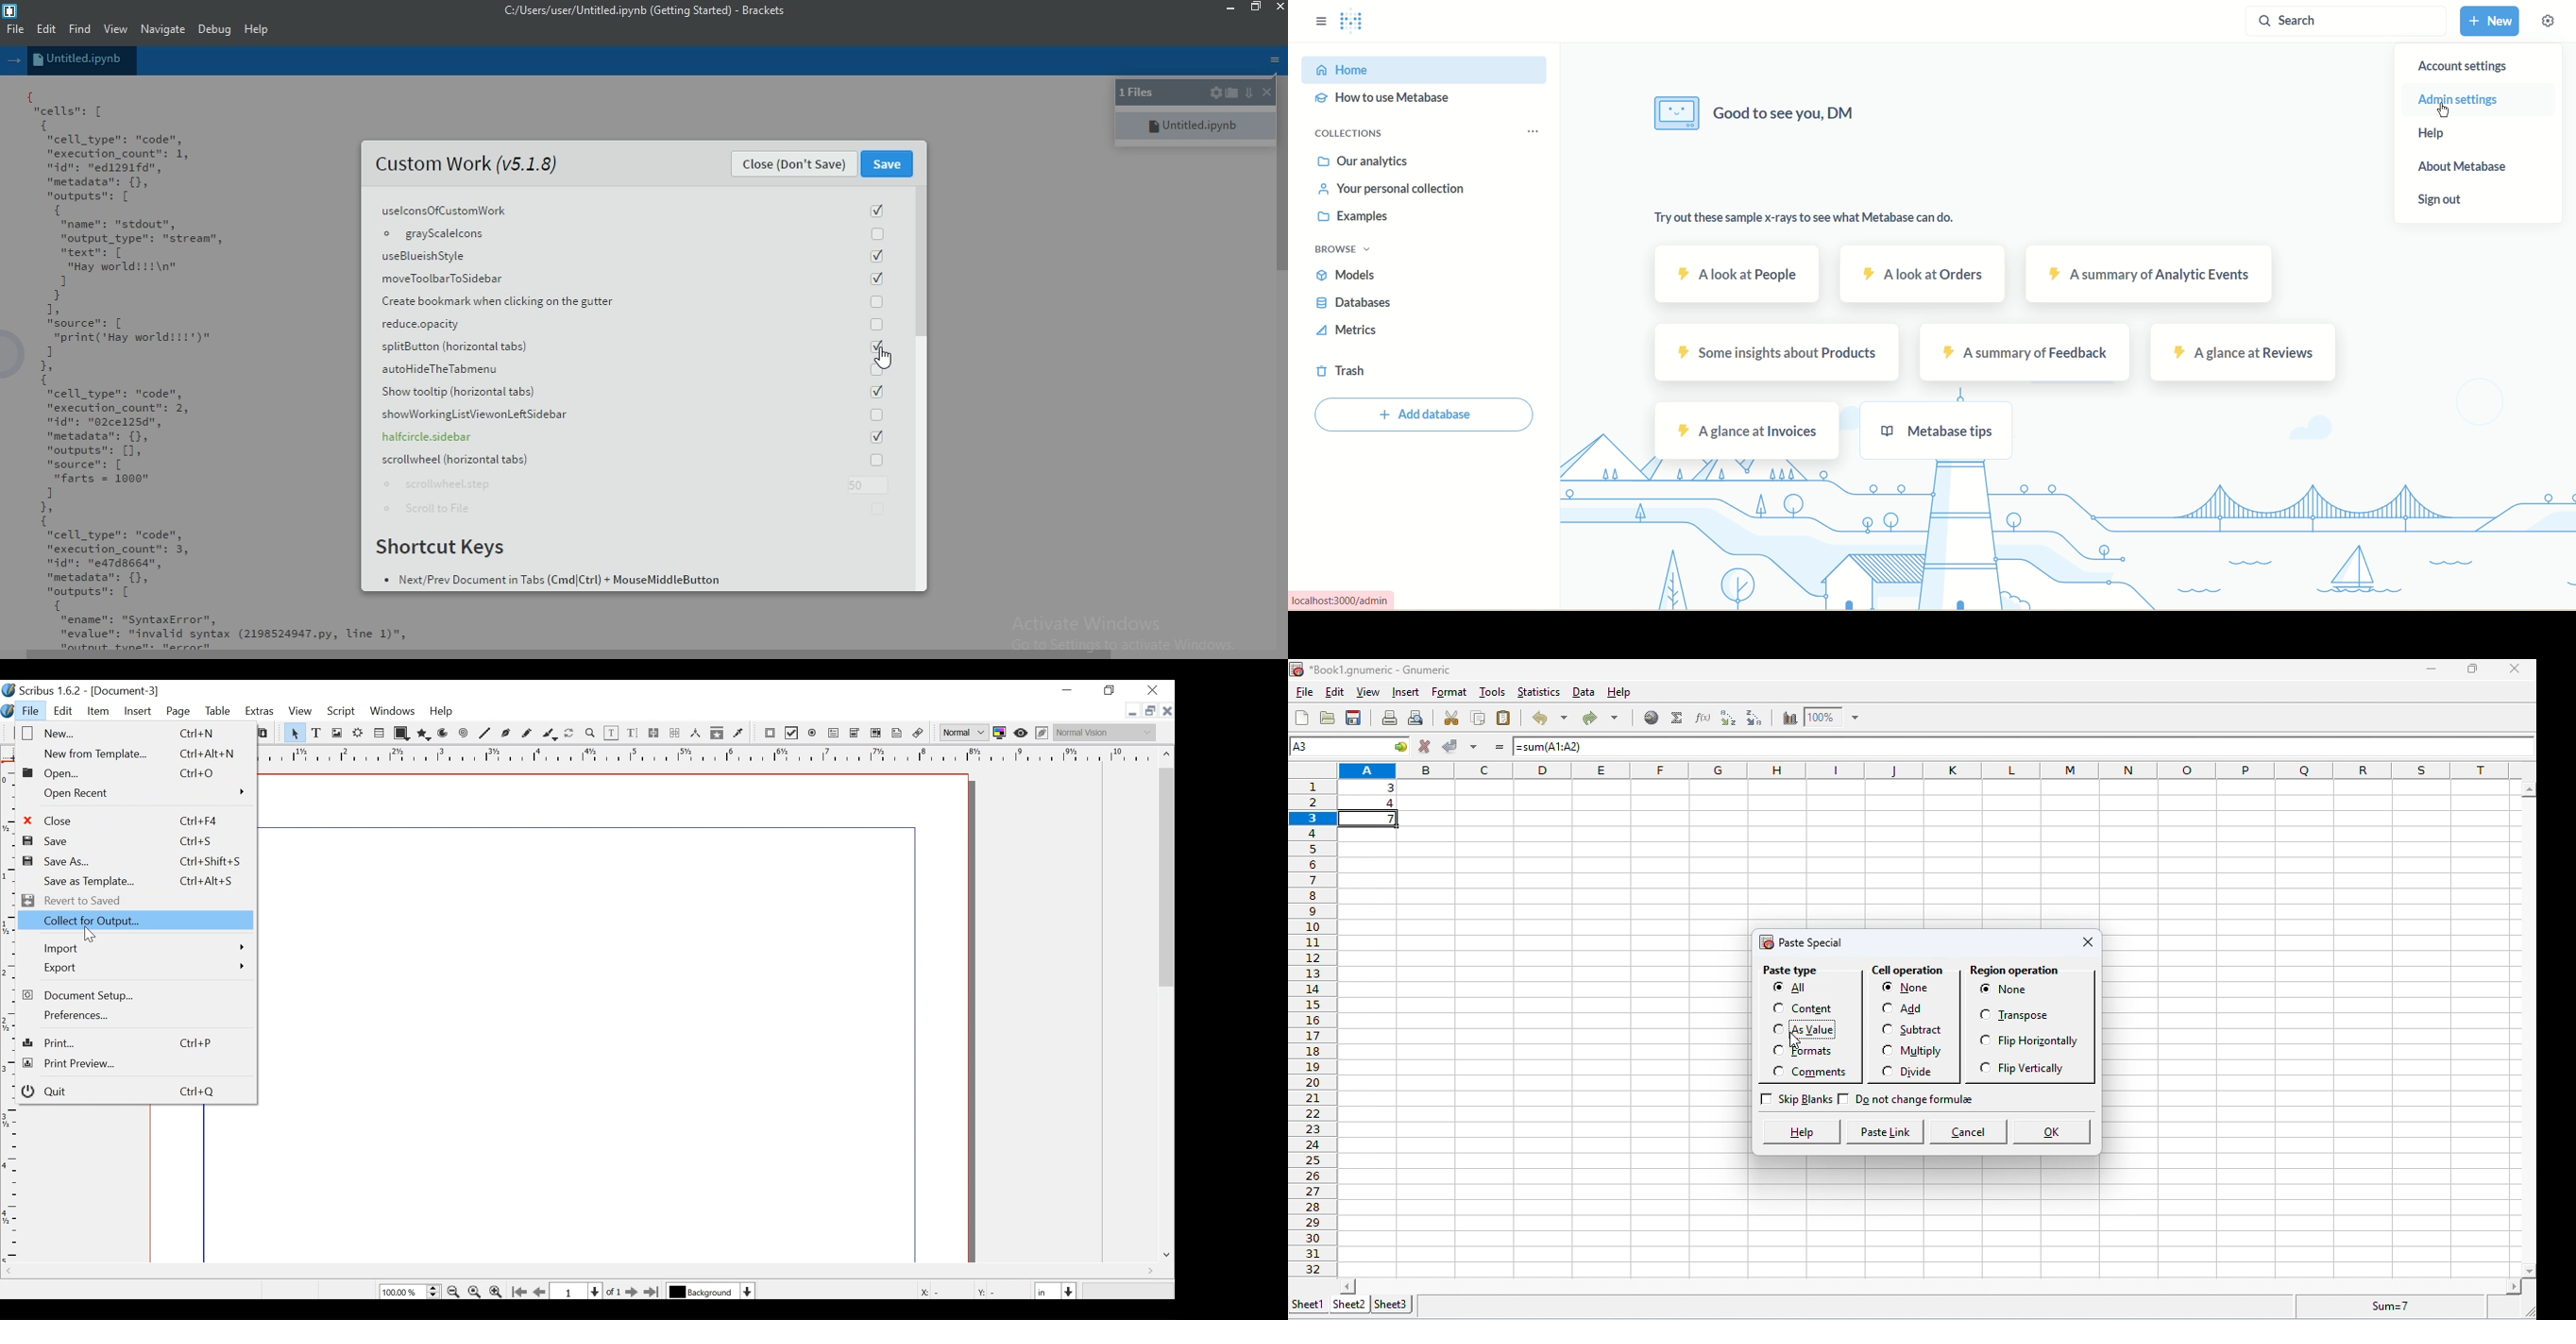  I want to click on databases, so click(1352, 305).